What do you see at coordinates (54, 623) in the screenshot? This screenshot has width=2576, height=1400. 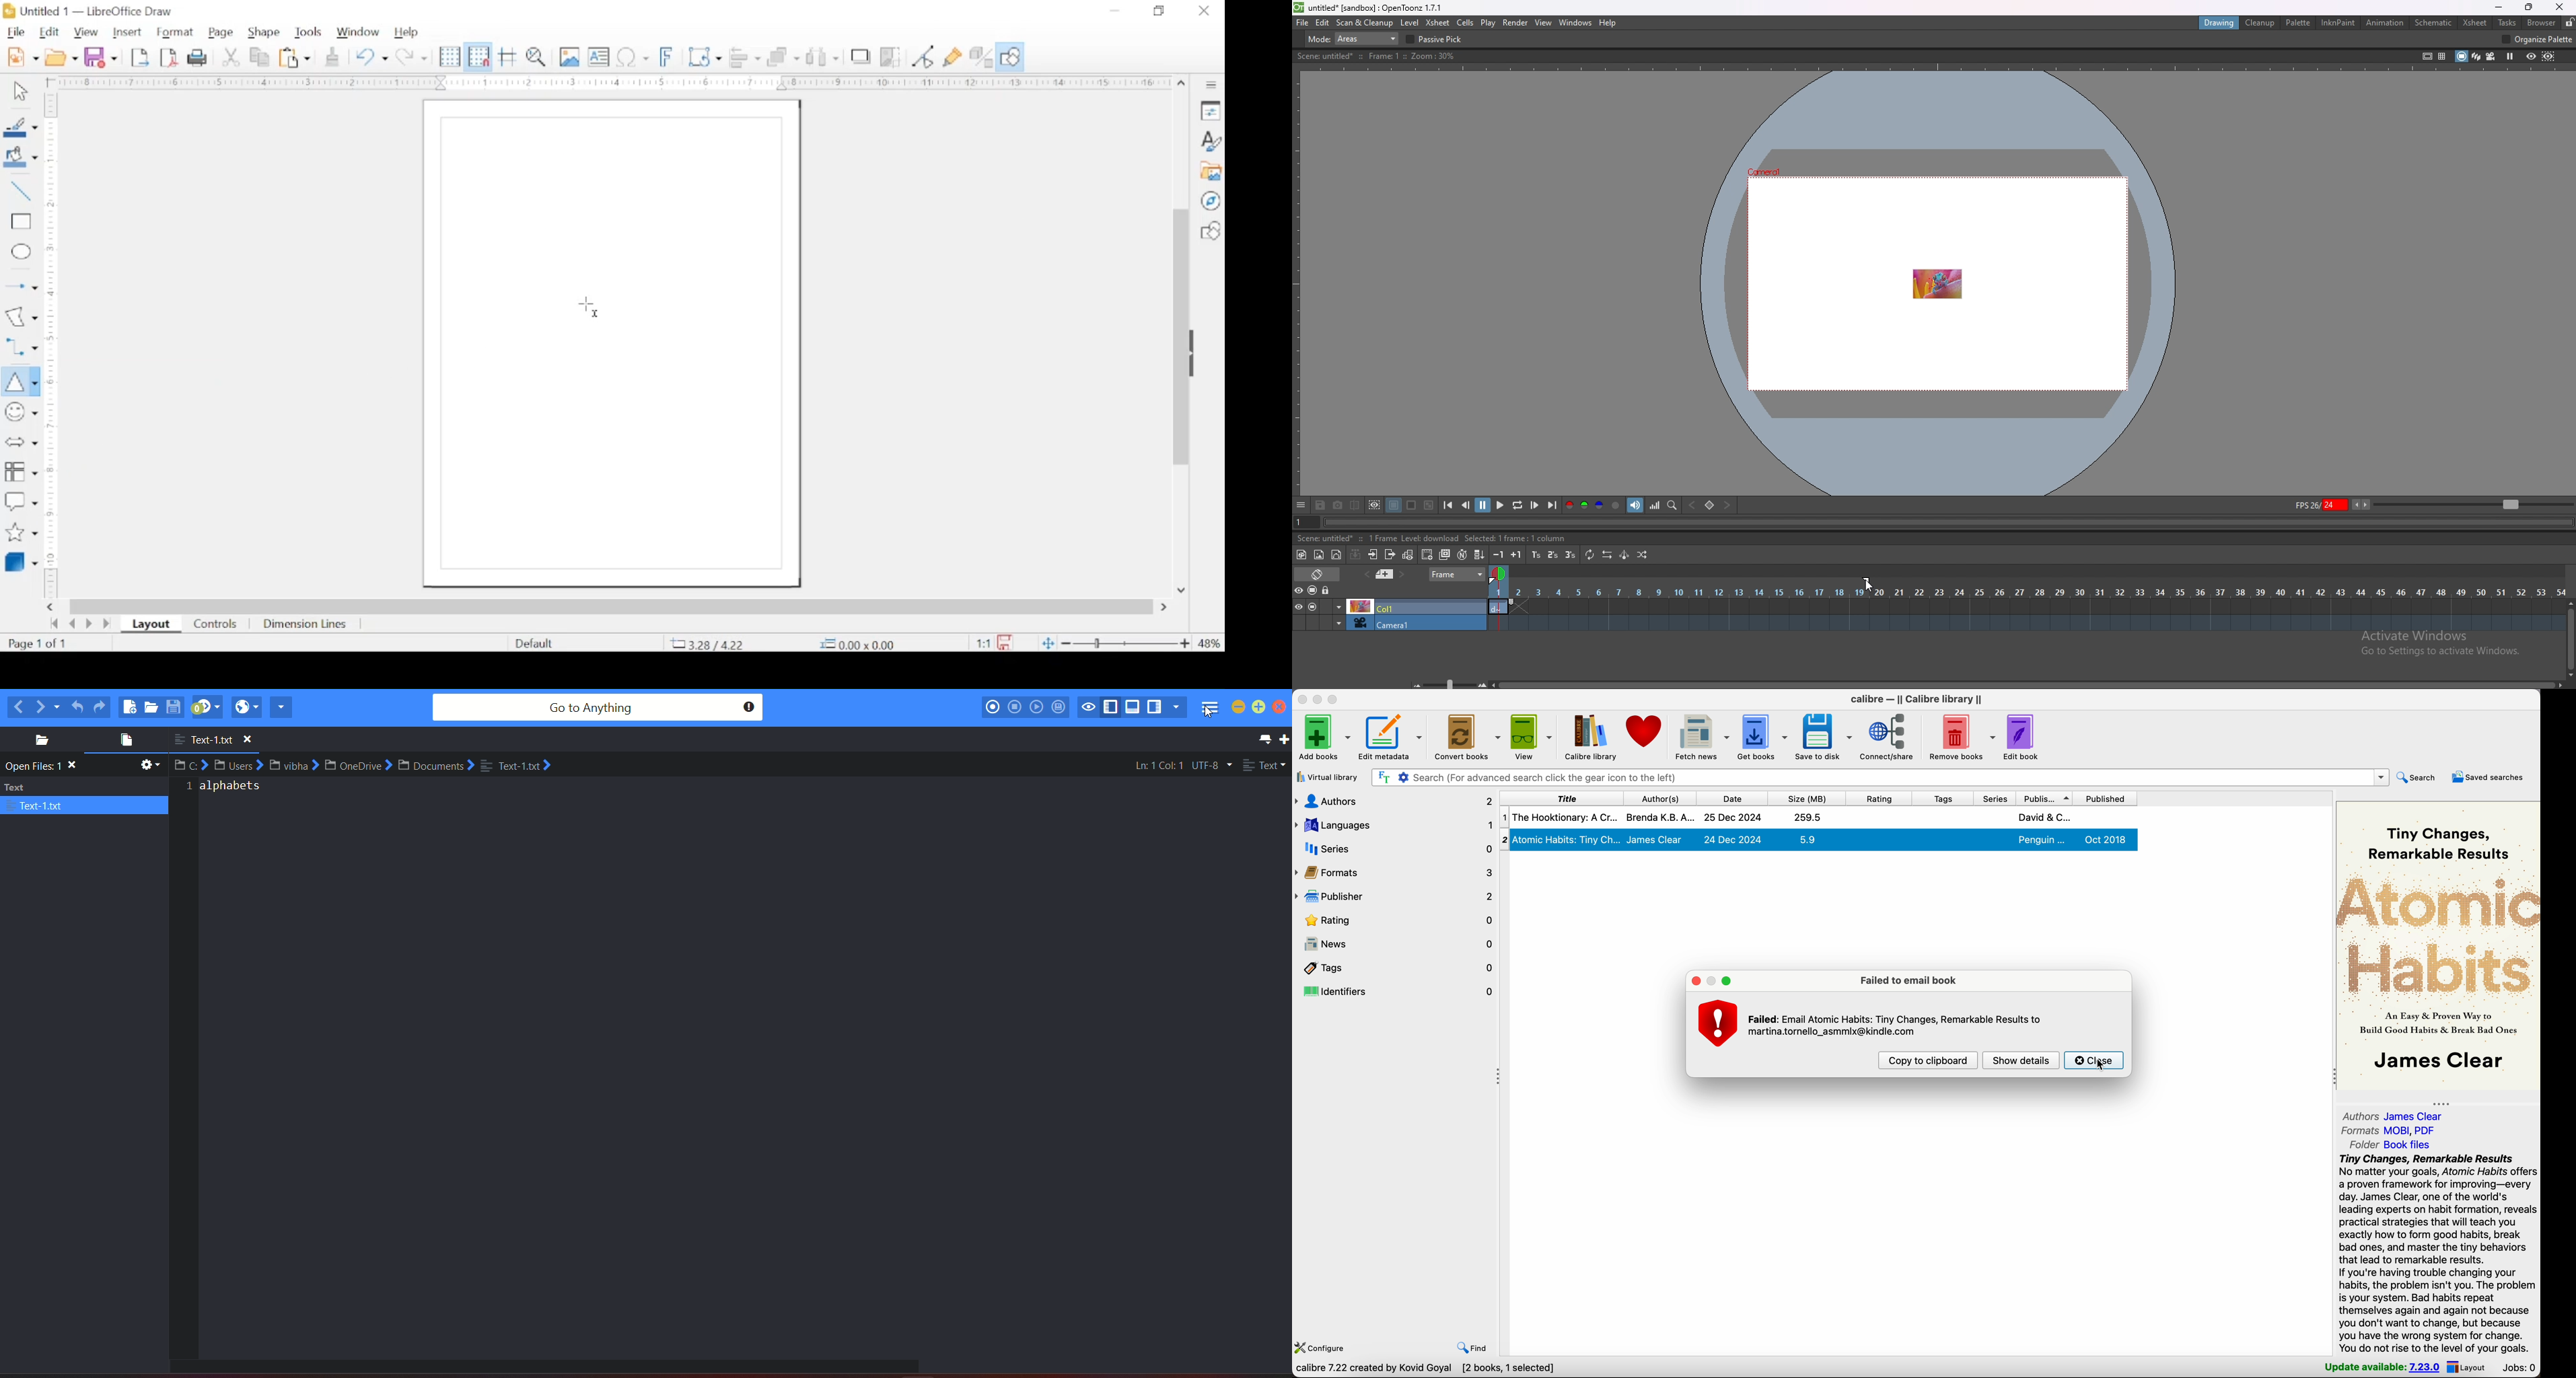 I see `go back` at bounding box center [54, 623].